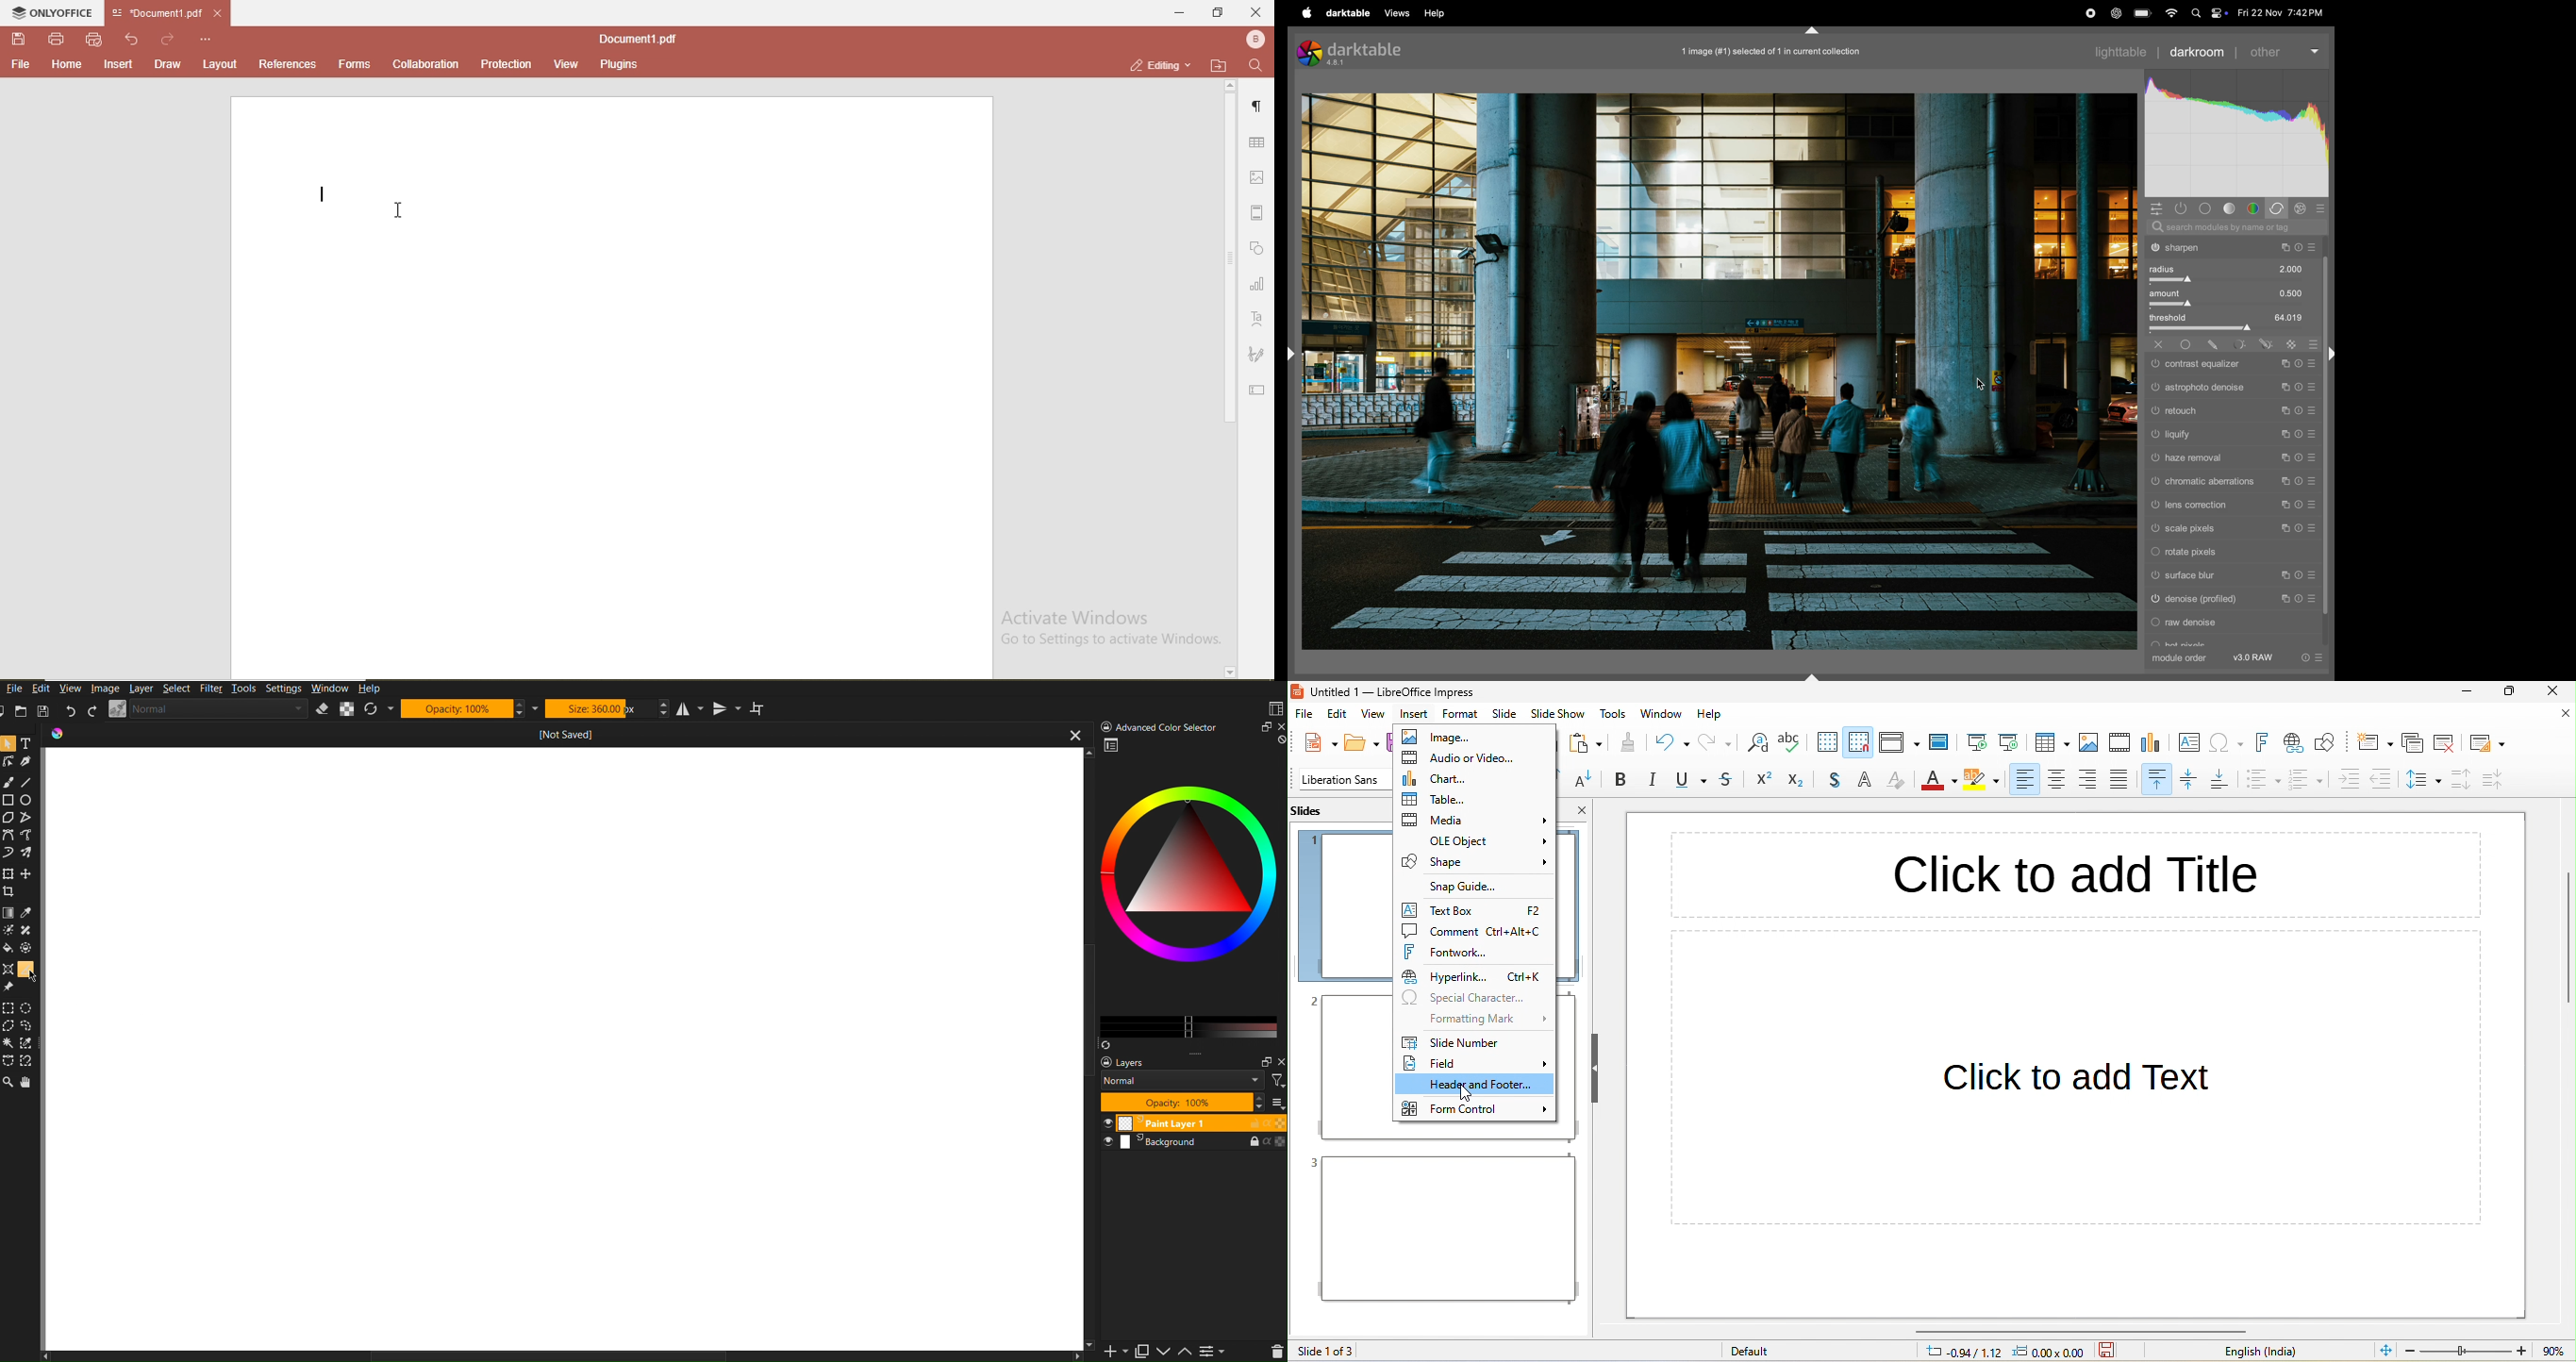 The image size is (2576, 1372). What do you see at coordinates (1506, 713) in the screenshot?
I see `slide` at bounding box center [1506, 713].